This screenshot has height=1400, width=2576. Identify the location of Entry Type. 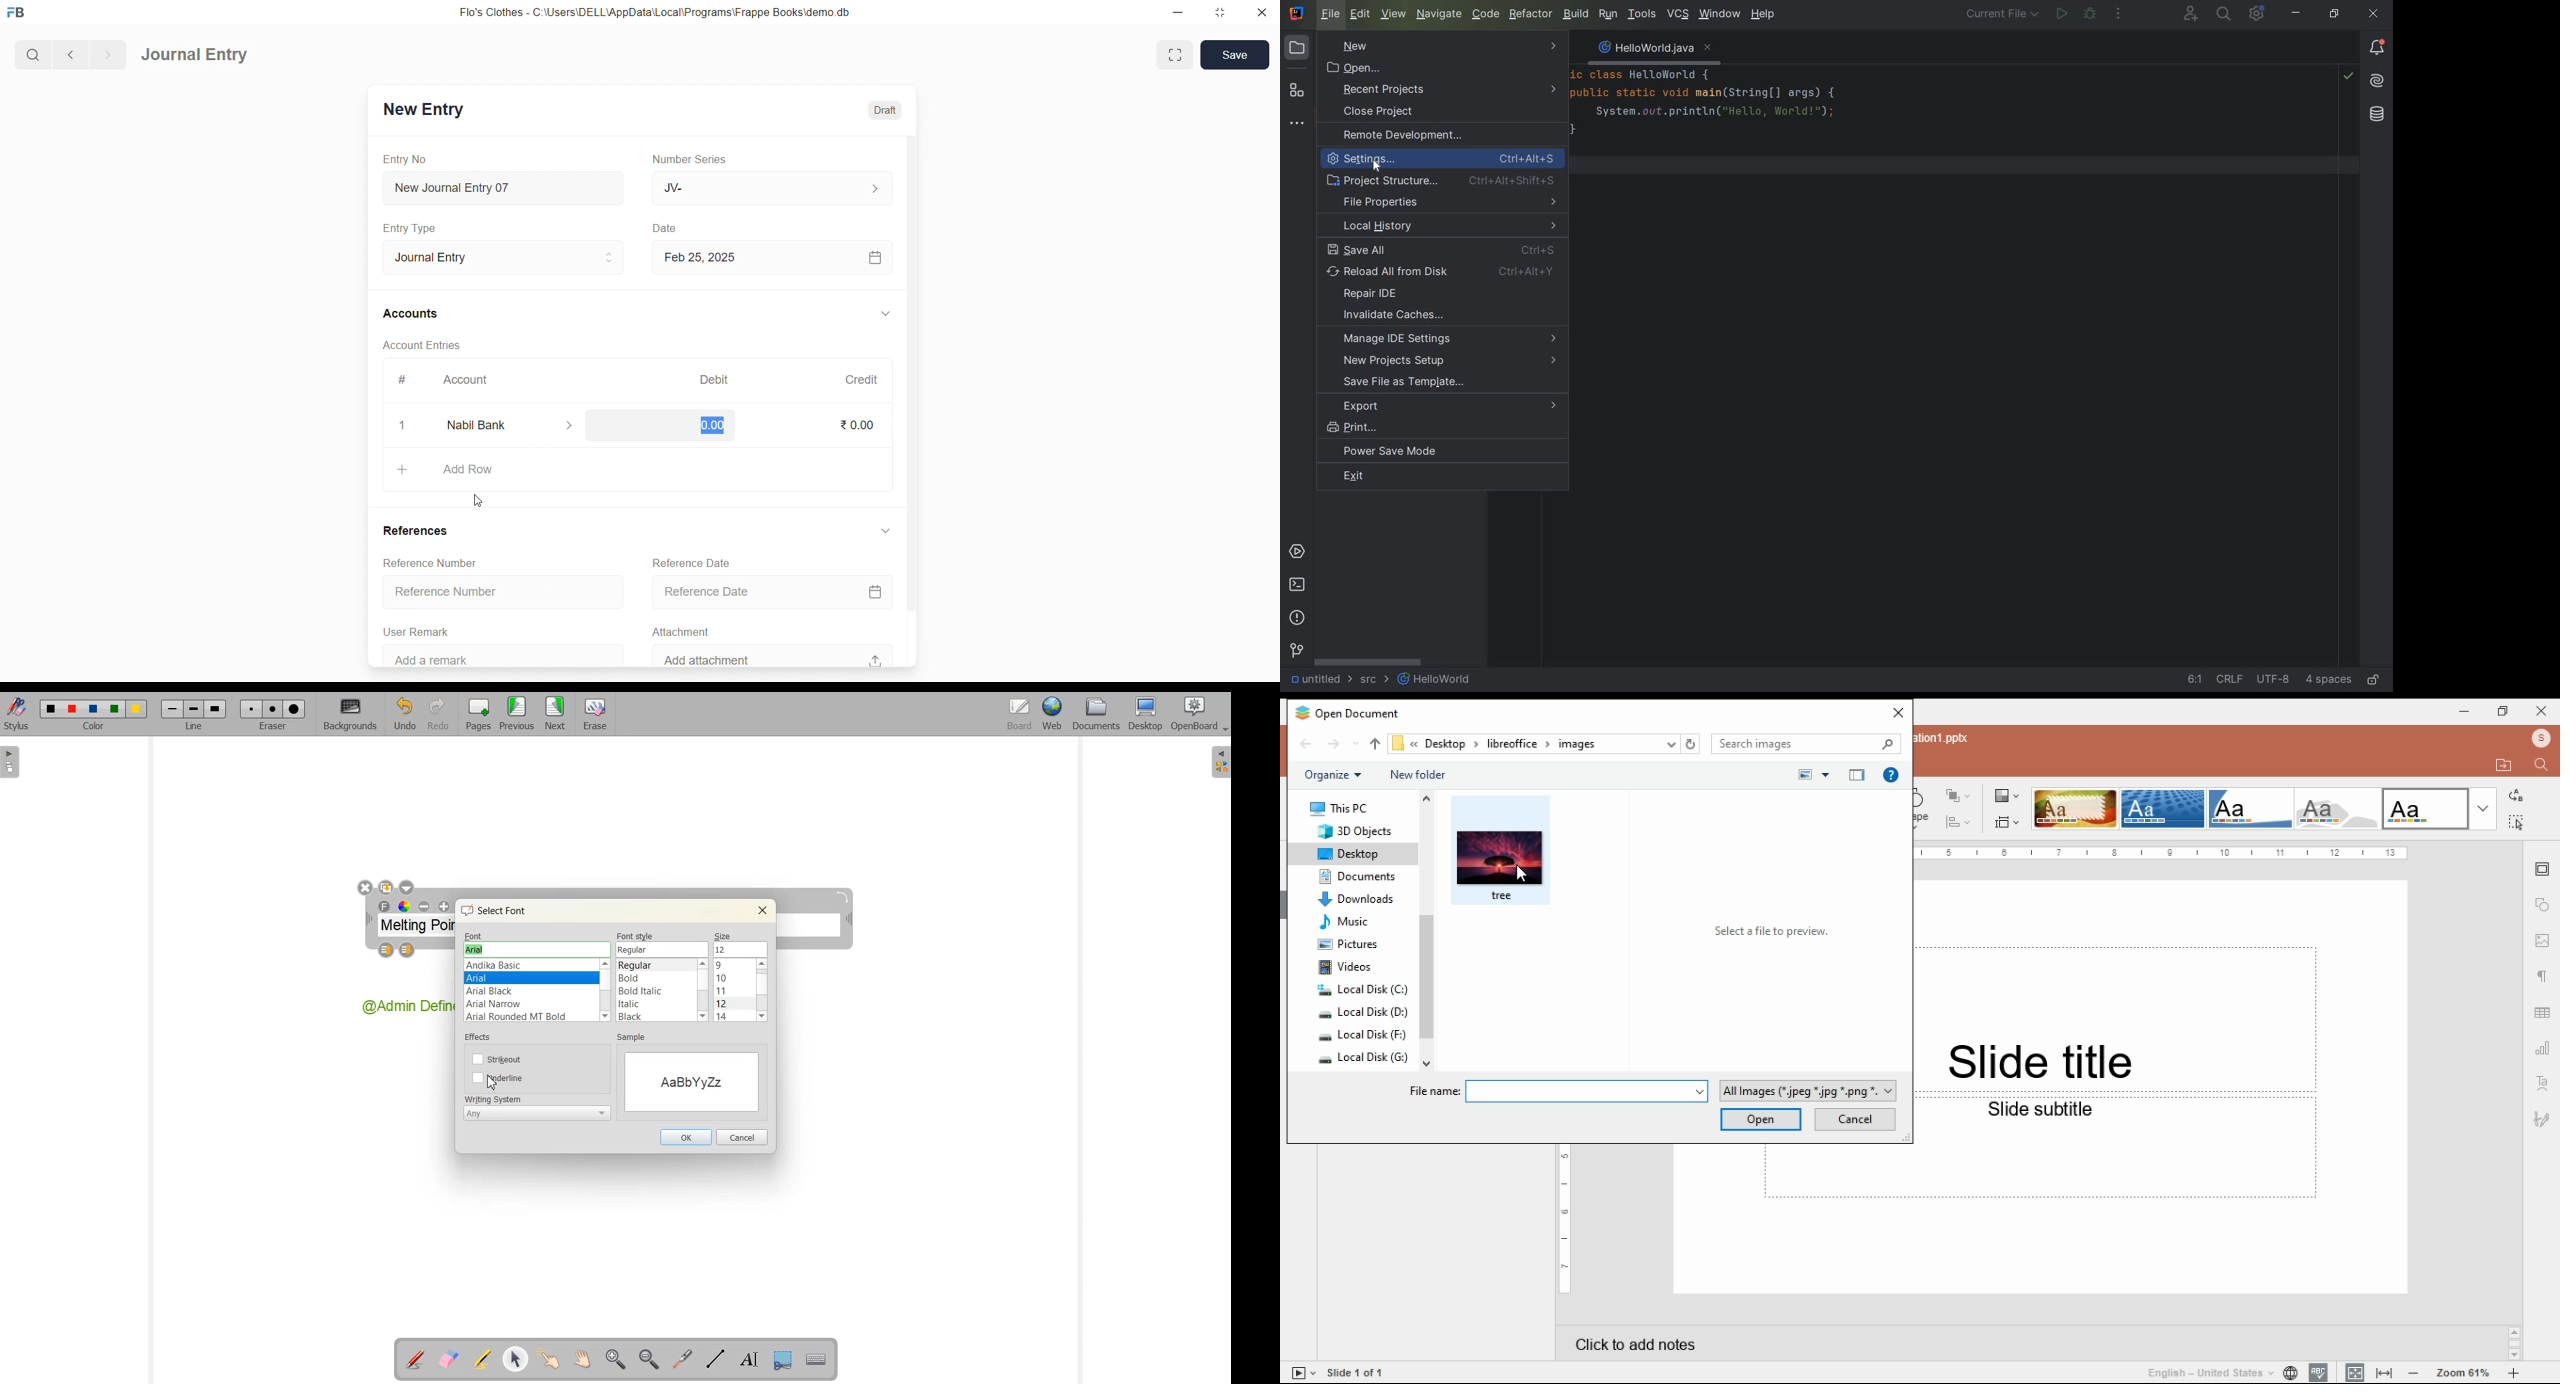
(411, 228).